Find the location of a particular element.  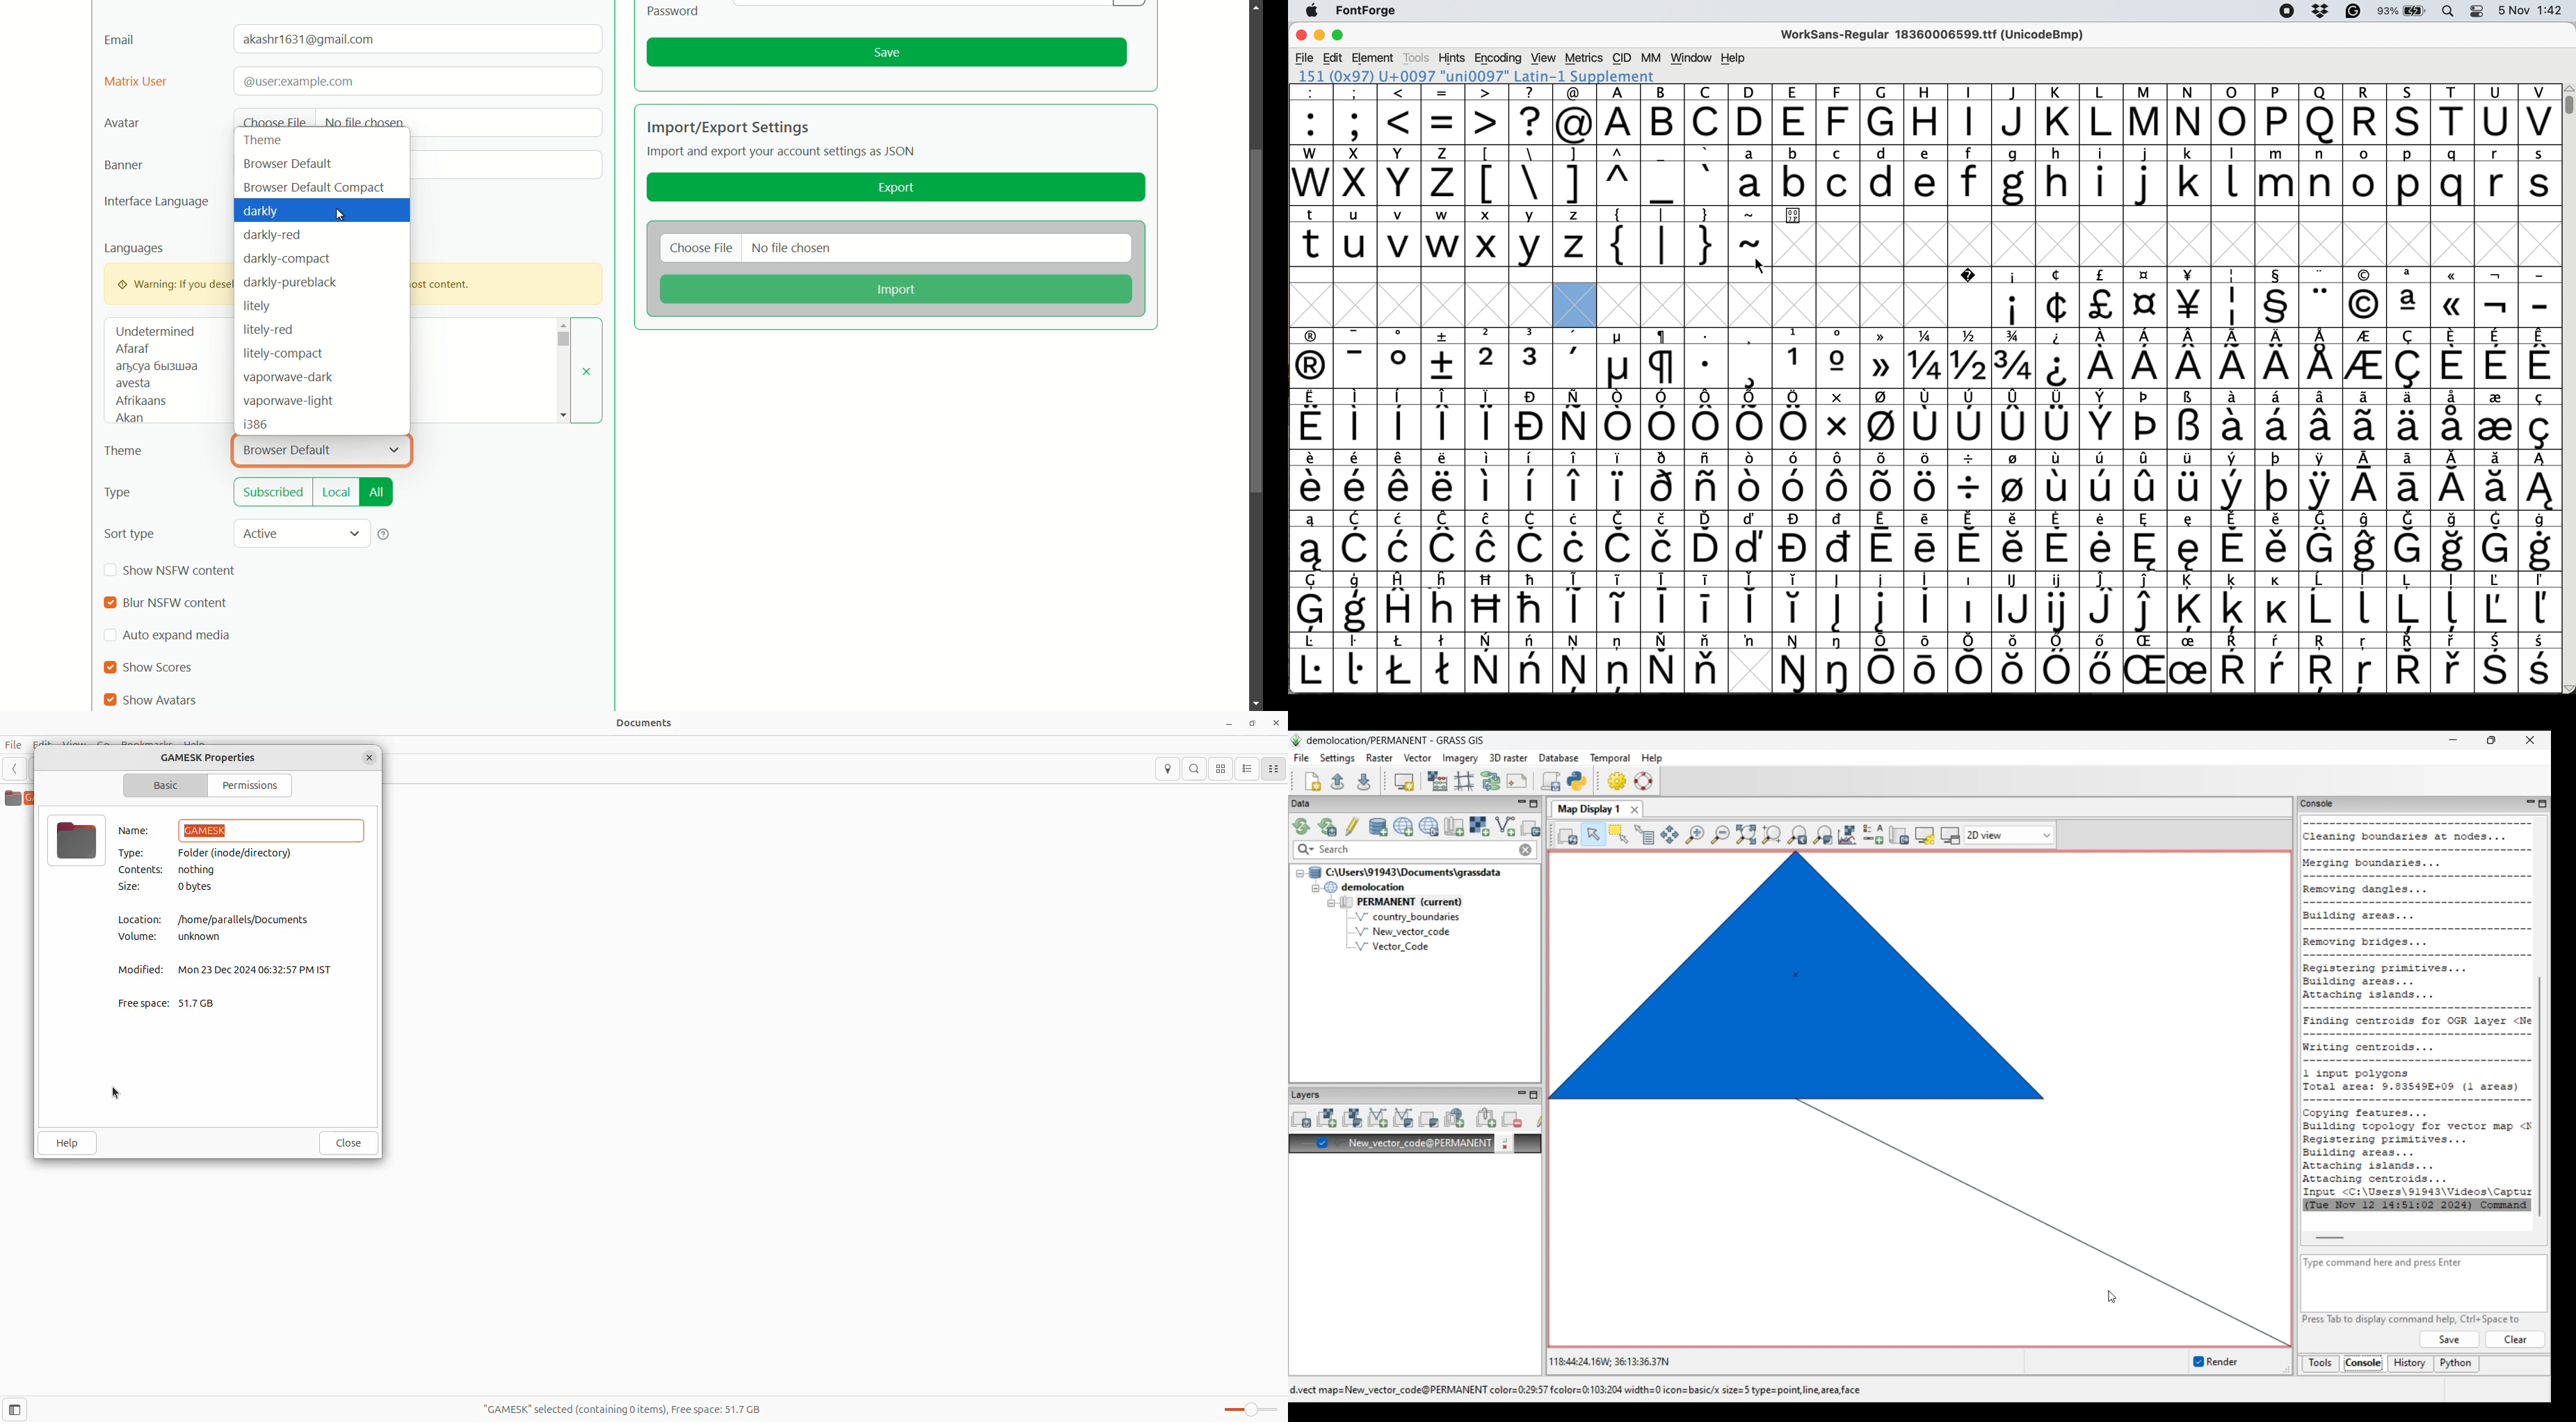

symbol is located at coordinates (1619, 541).